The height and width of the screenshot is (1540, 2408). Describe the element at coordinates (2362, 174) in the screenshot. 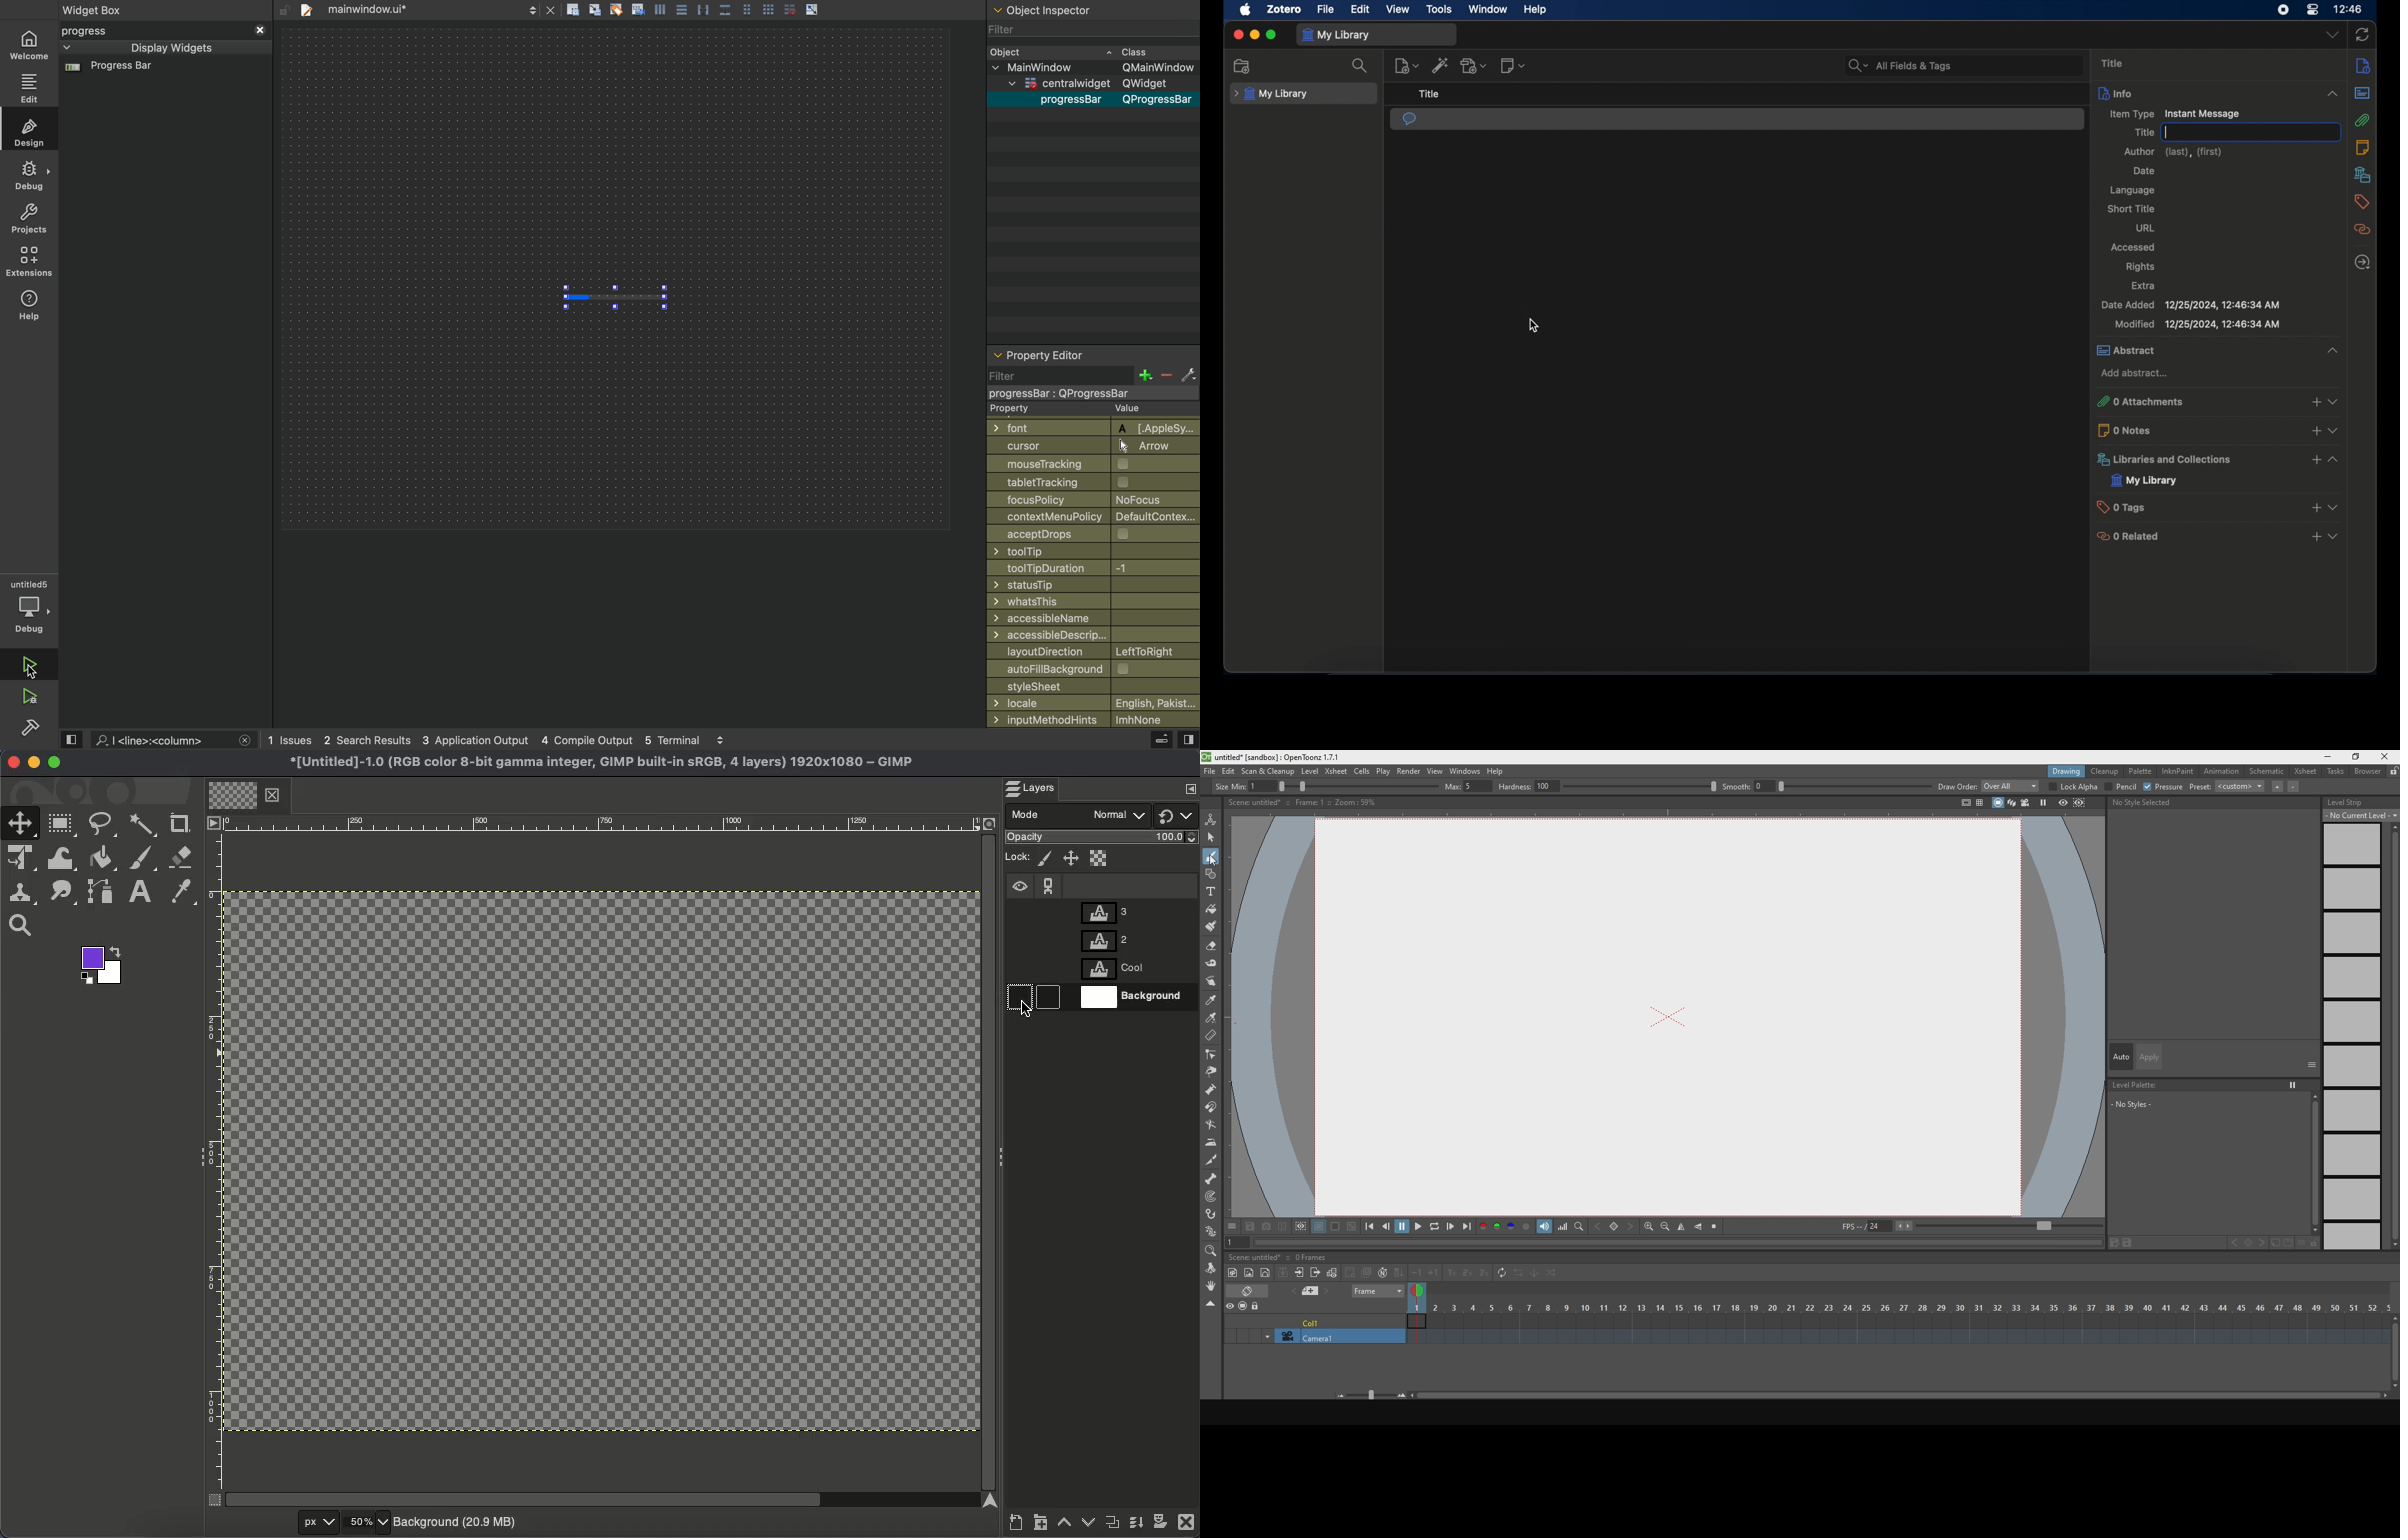

I see `libraries and collections` at that location.